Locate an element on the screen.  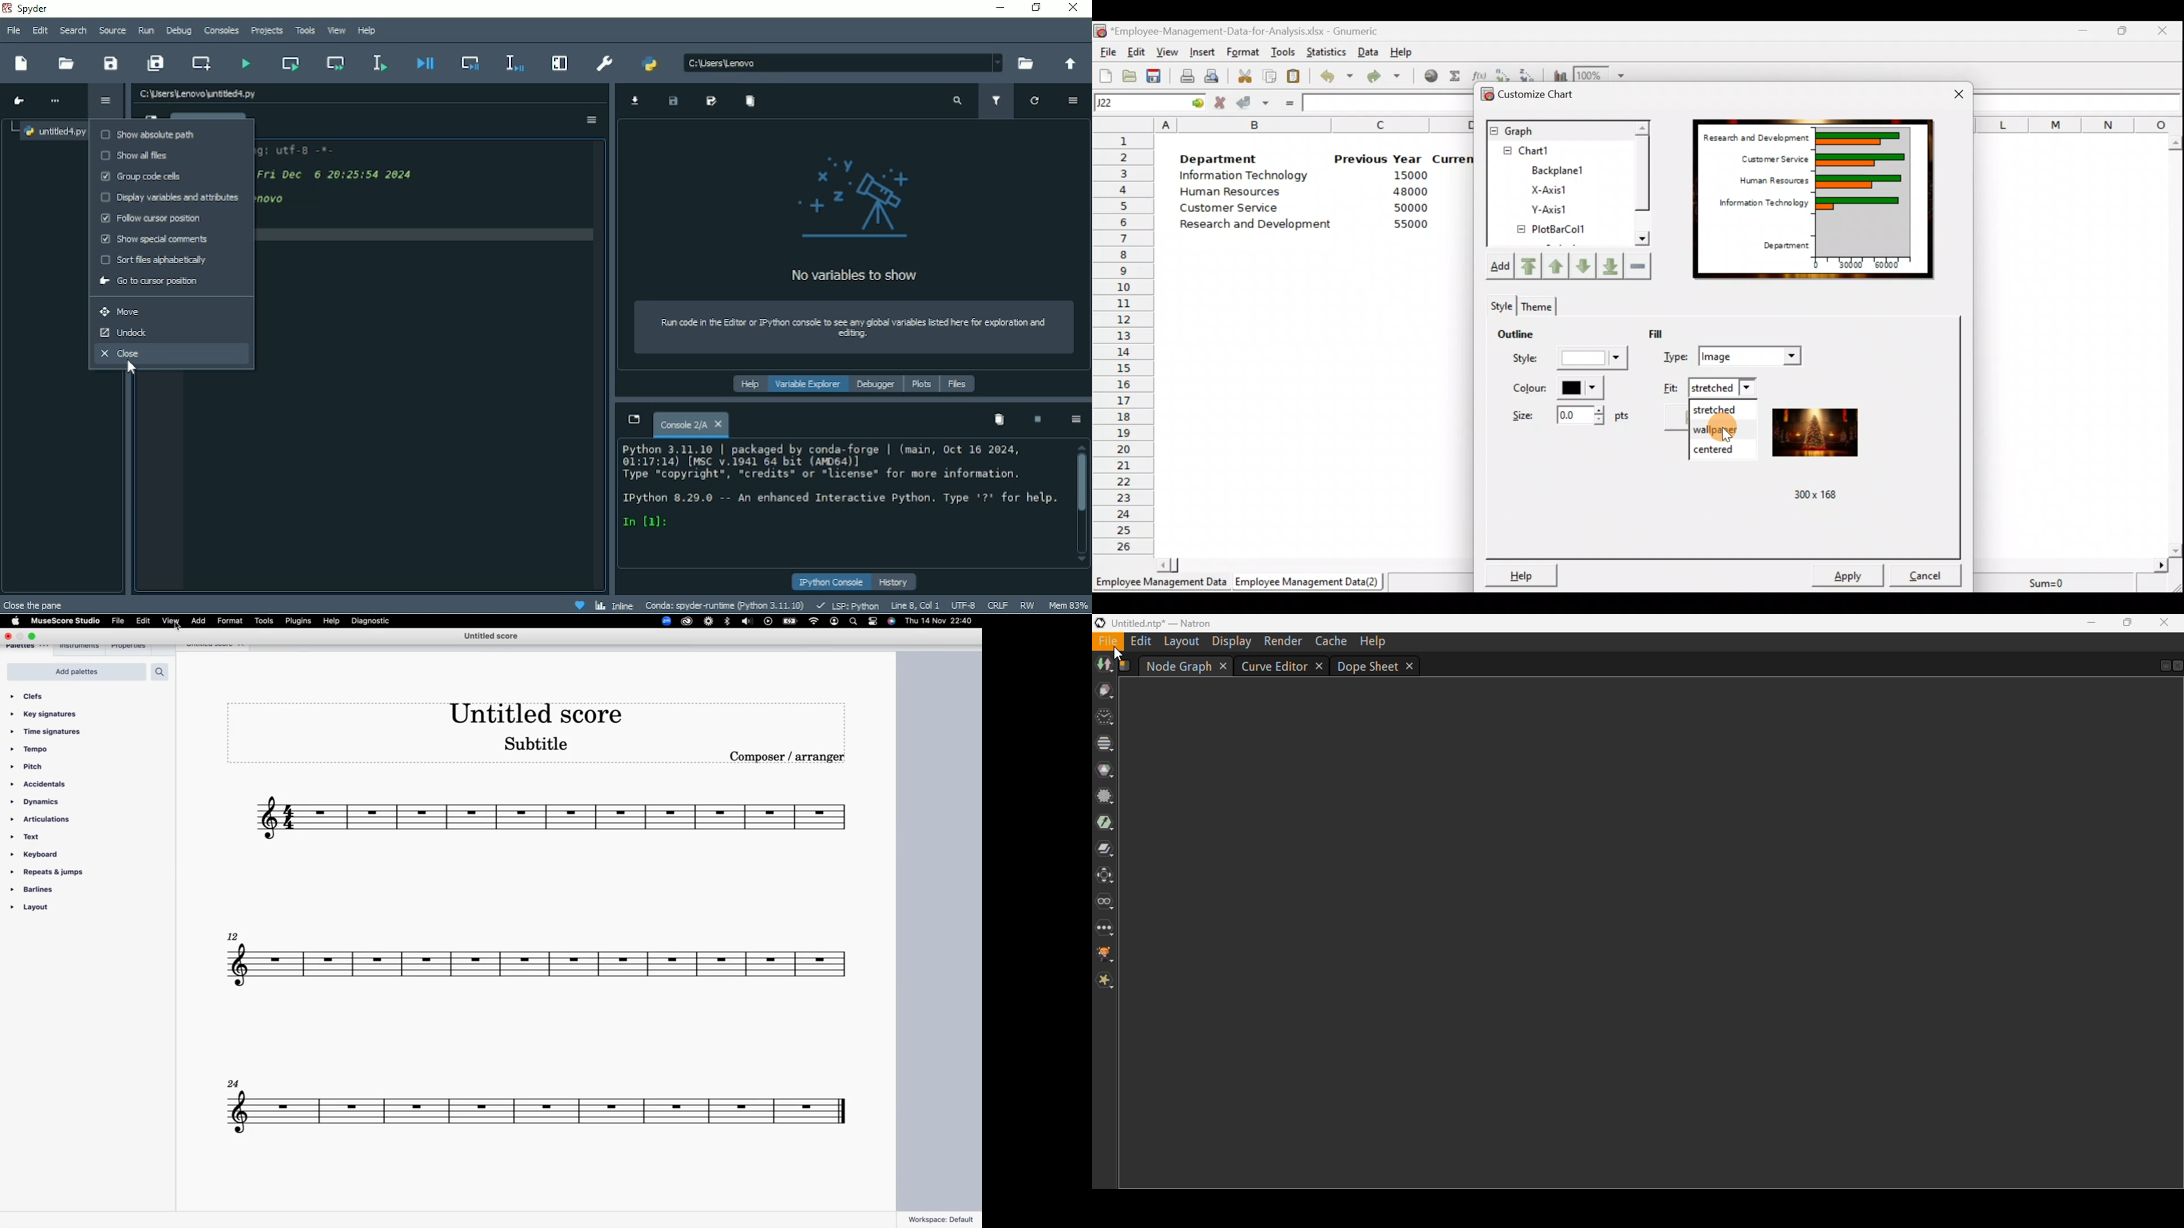
Help is located at coordinates (364, 31).